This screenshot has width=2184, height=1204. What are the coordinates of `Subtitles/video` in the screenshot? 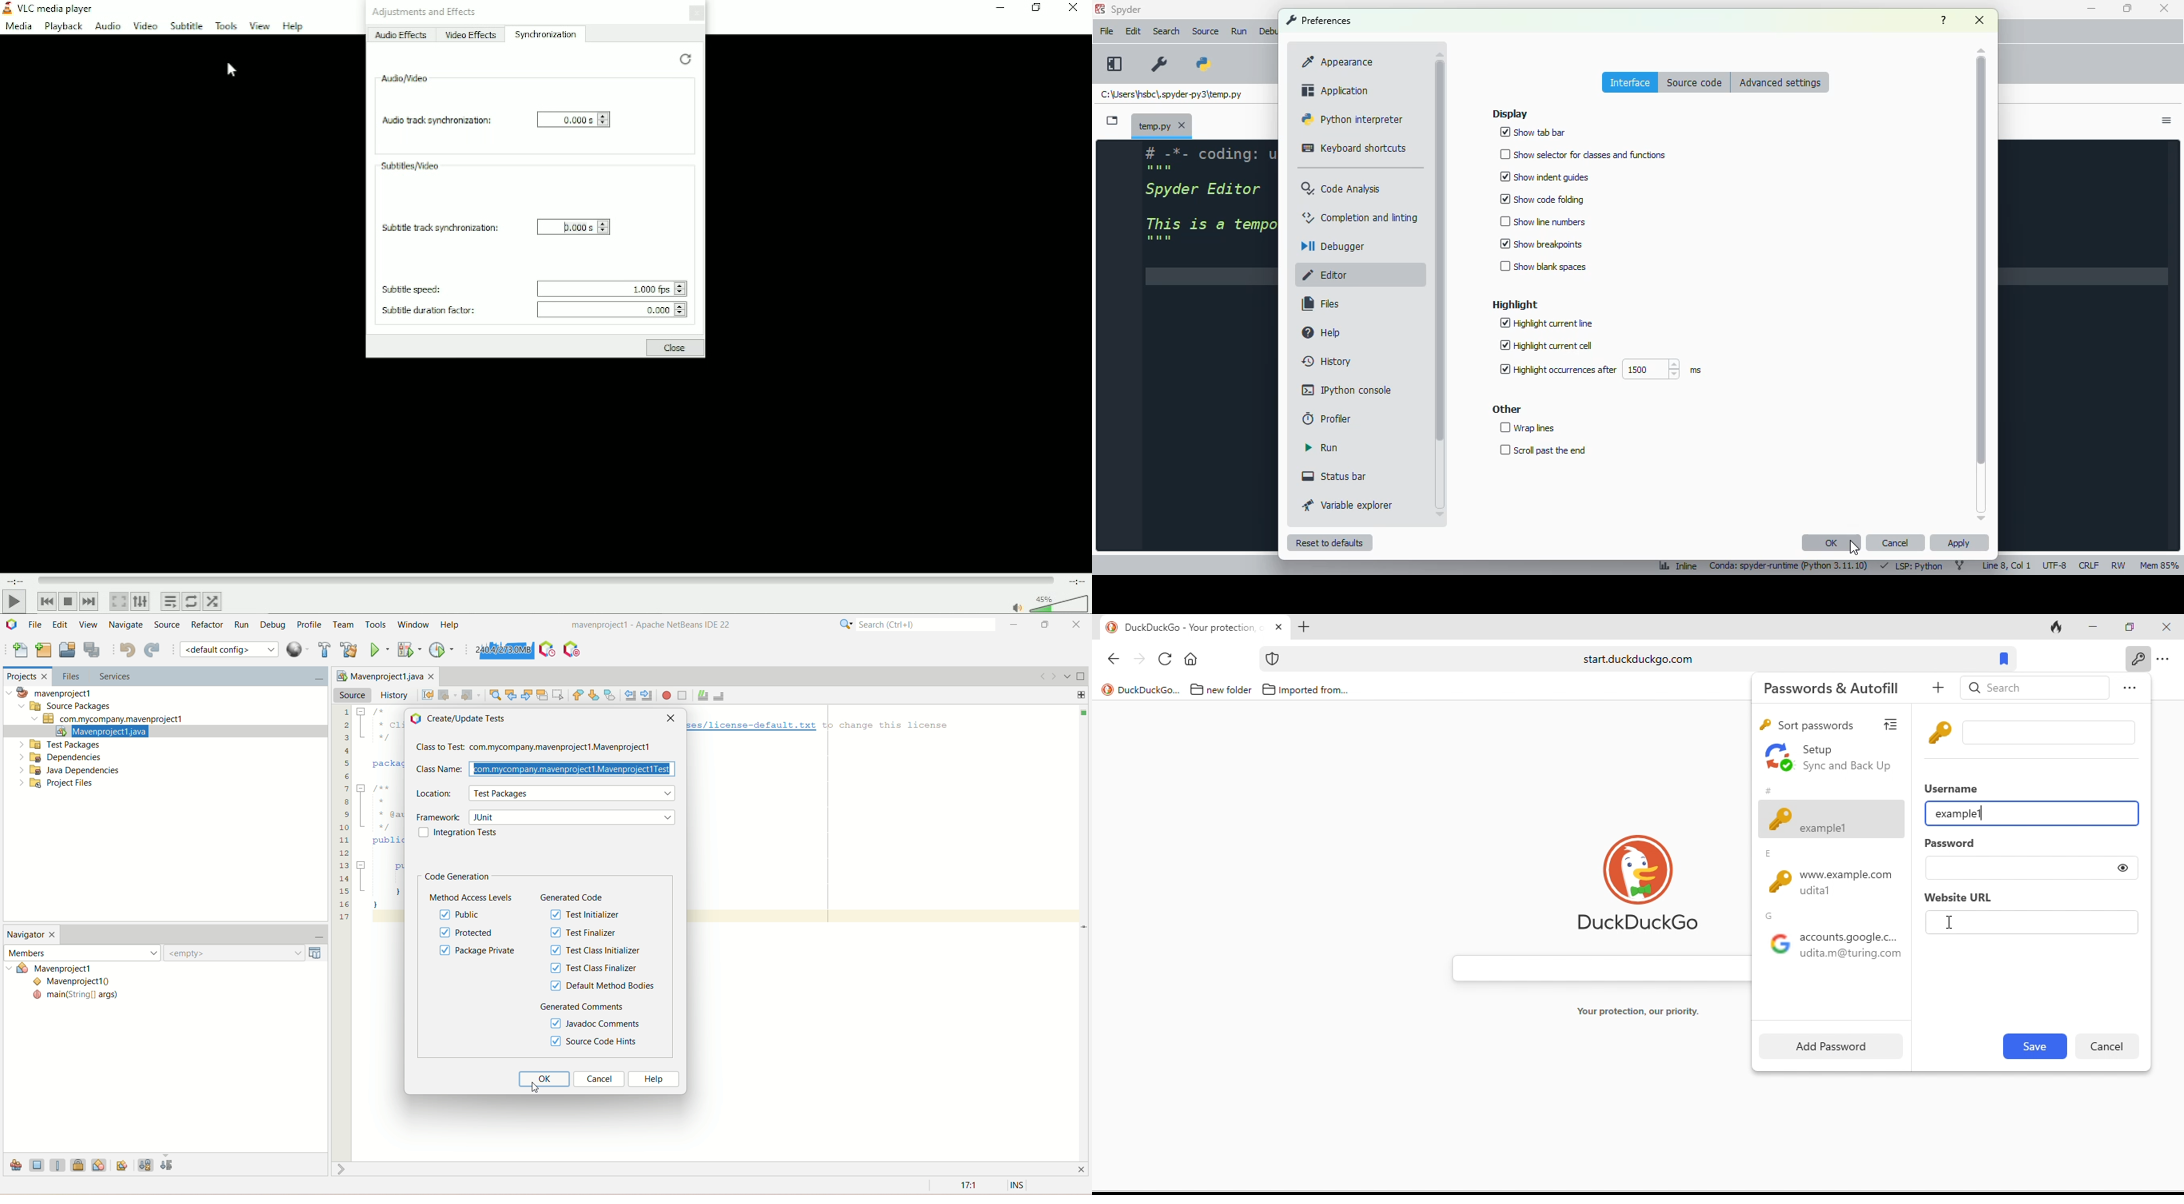 It's located at (405, 165).